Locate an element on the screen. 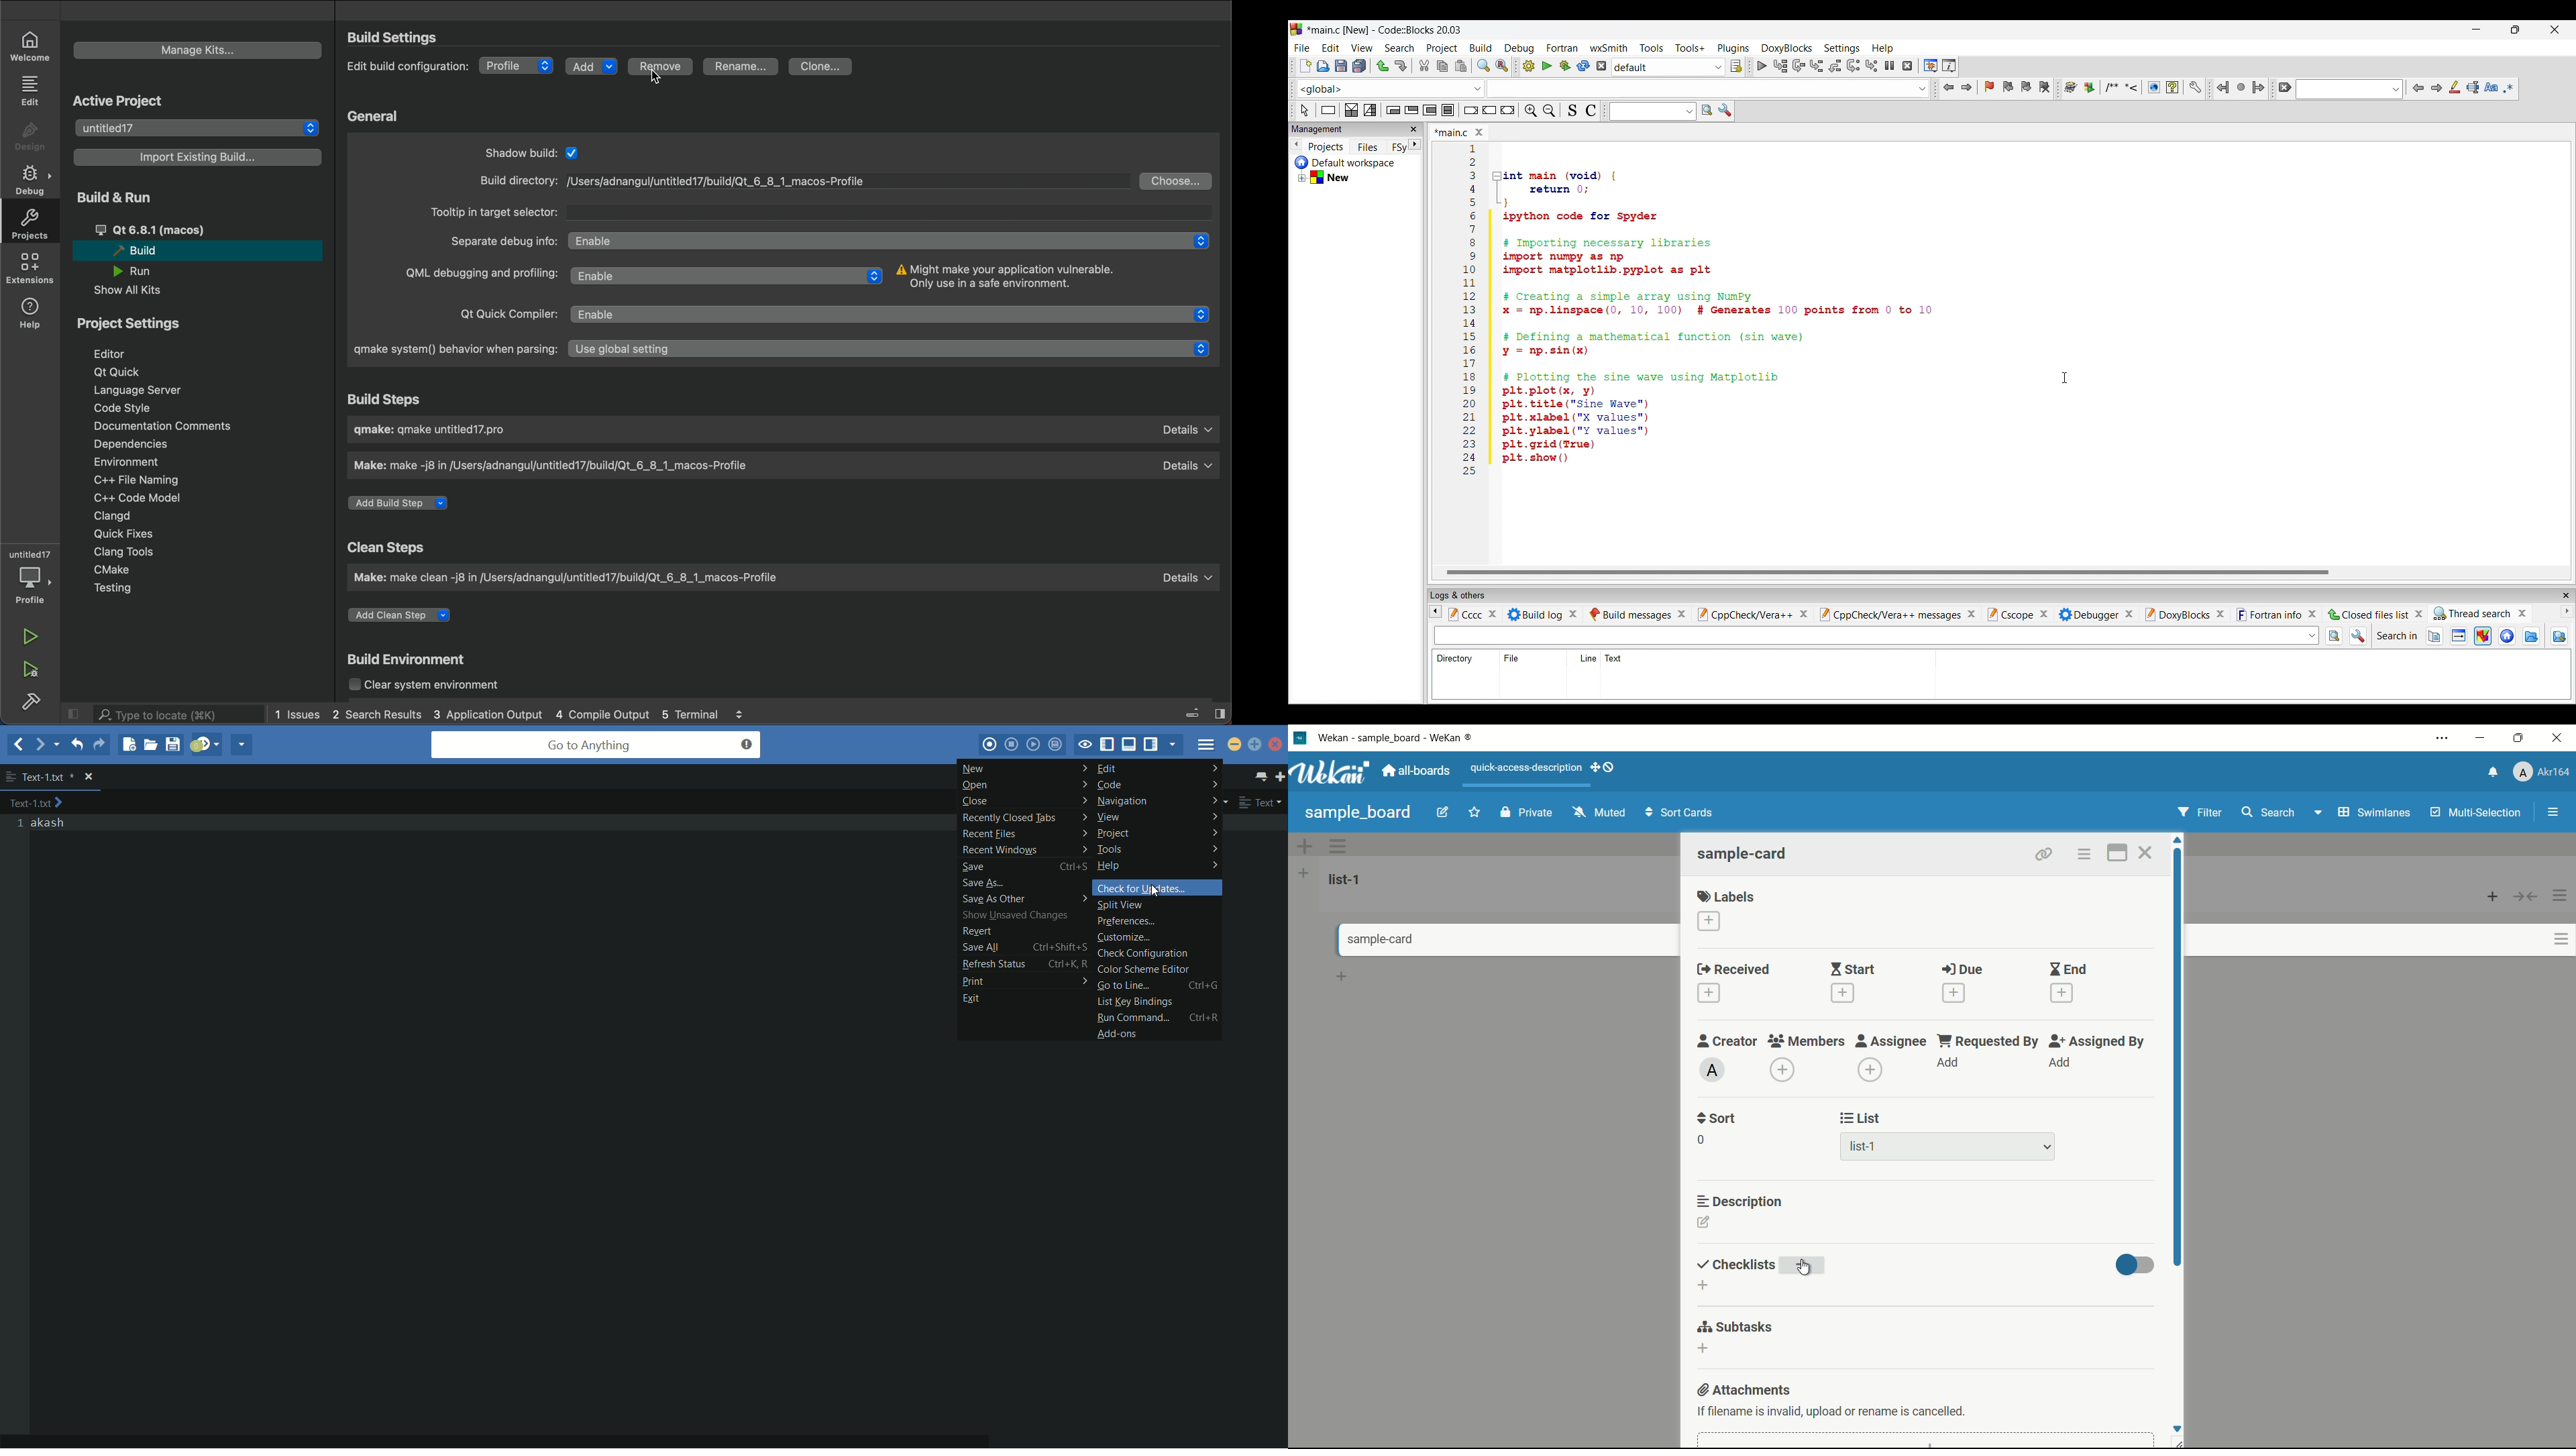  Open is located at coordinates (1323, 66).